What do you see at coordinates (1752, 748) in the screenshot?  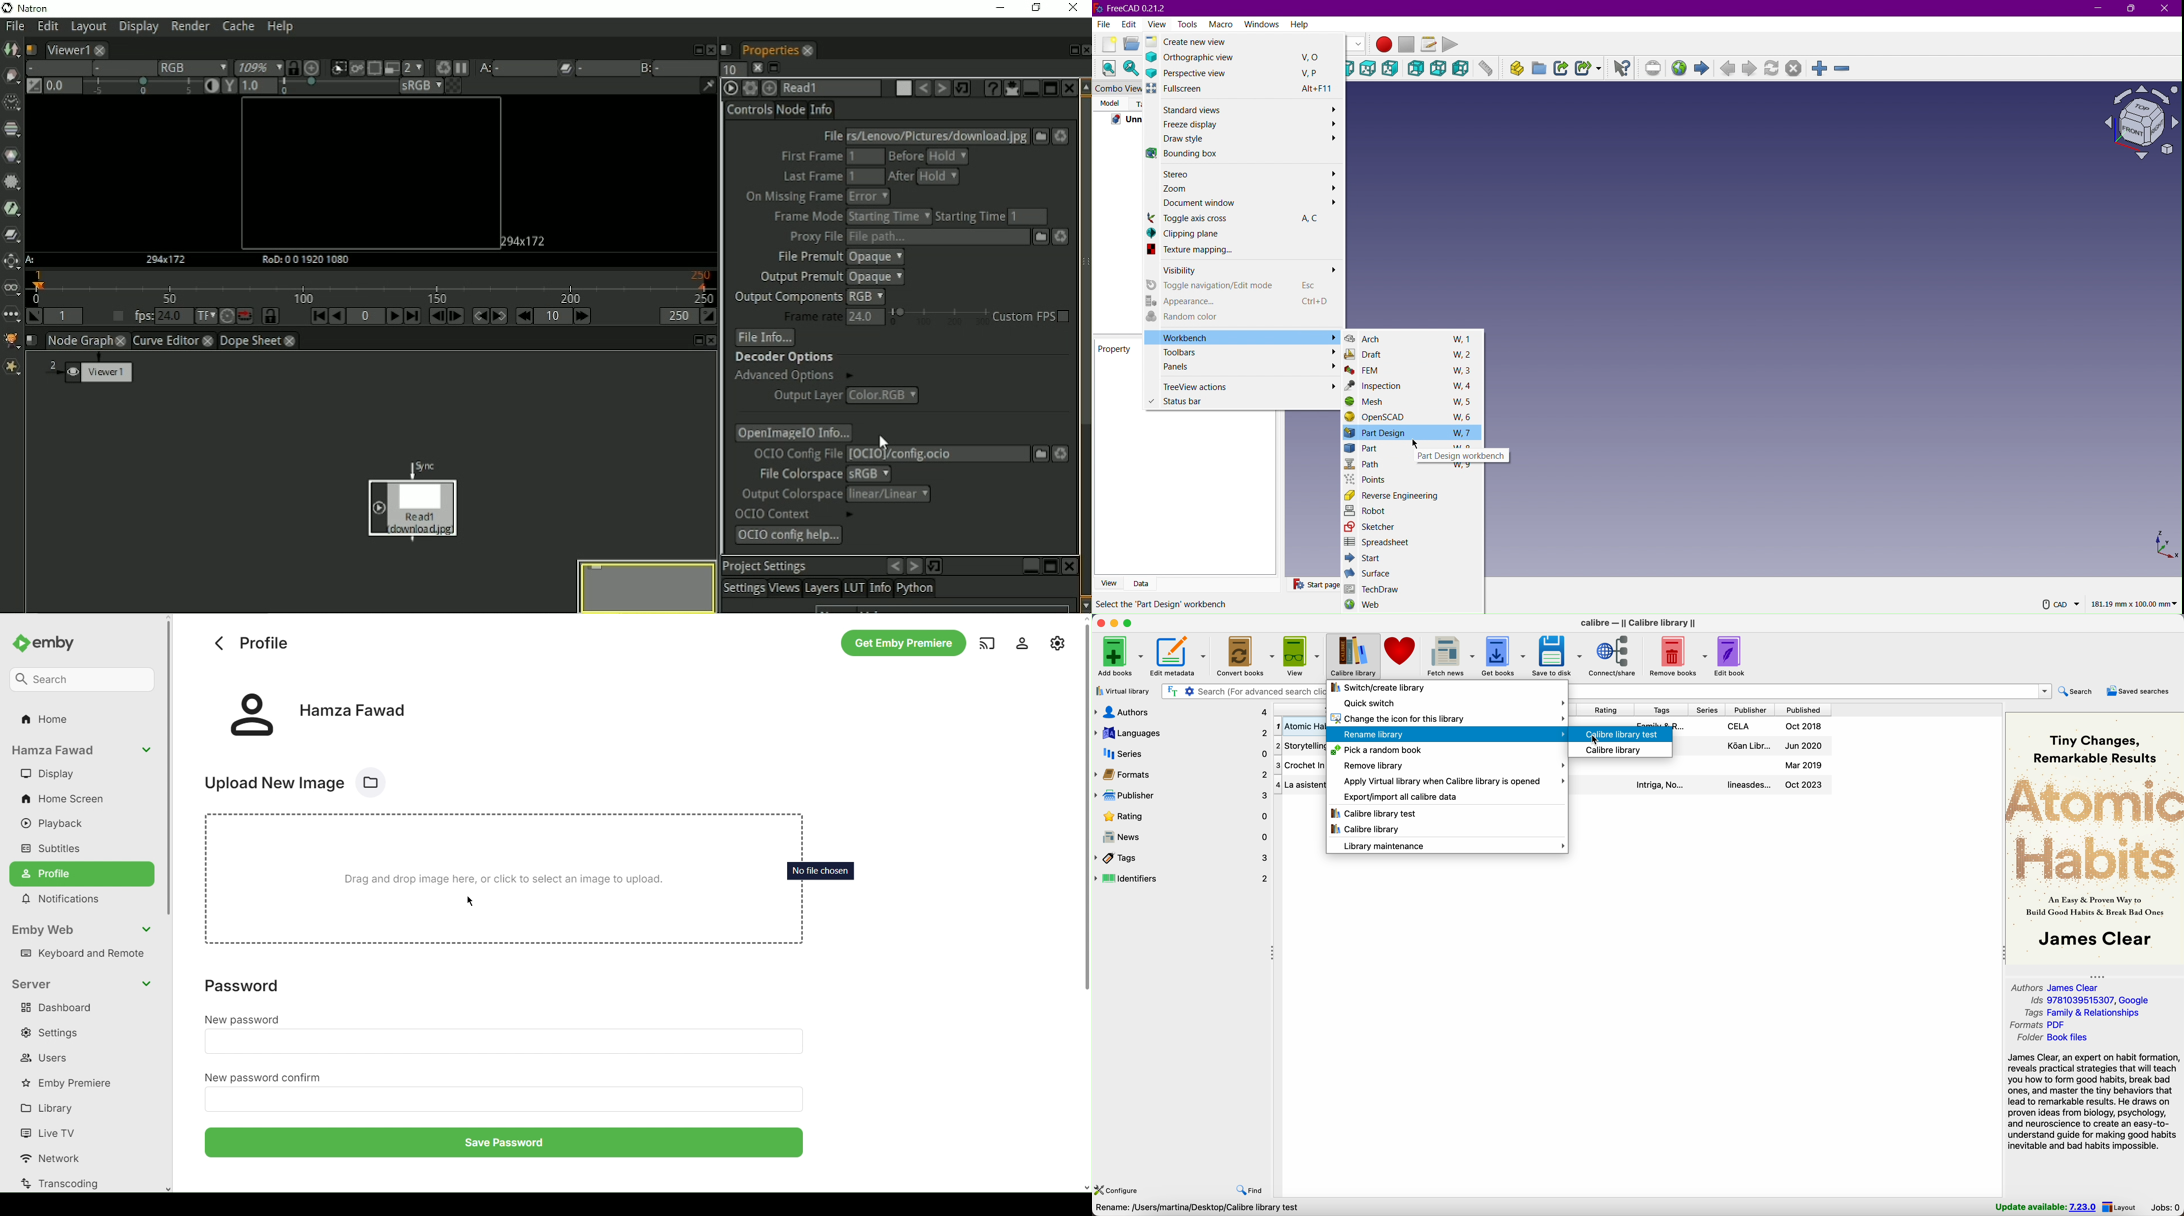 I see `Storytelling details book` at bounding box center [1752, 748].